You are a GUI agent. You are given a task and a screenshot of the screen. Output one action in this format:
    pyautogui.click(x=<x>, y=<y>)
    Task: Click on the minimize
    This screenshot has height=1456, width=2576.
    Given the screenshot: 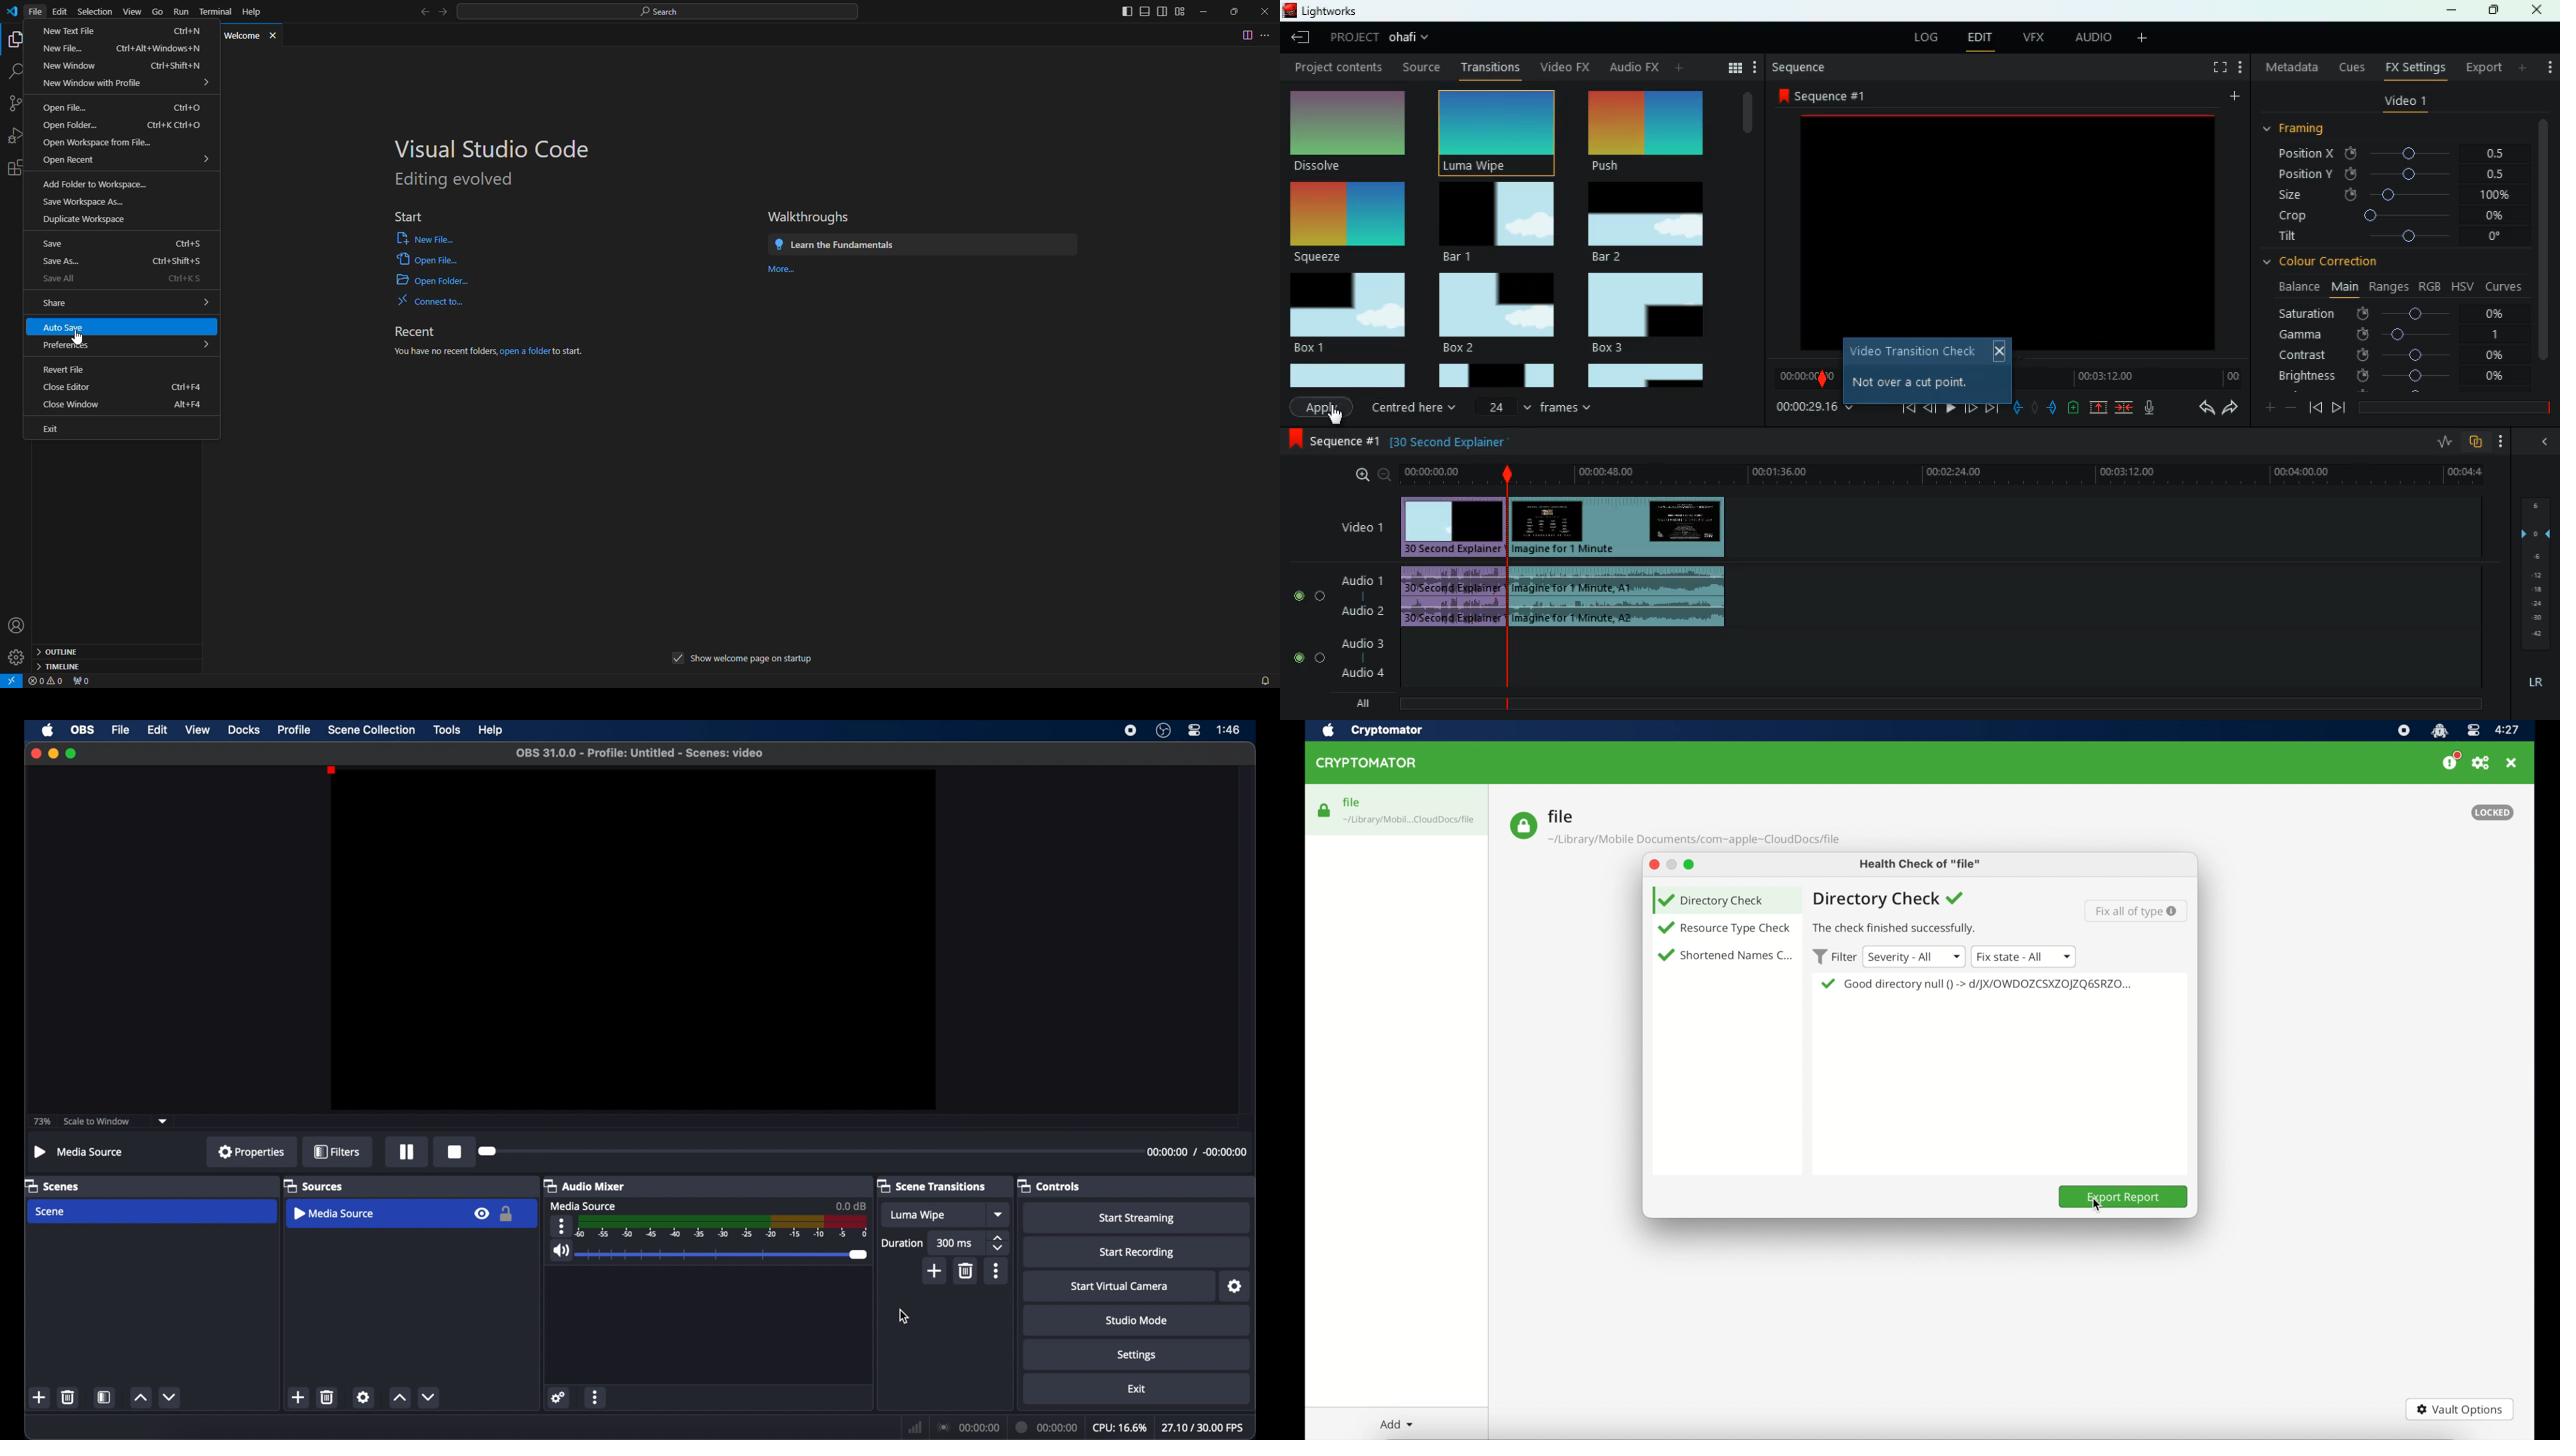 What is the action you would take?
    pyautogui.click(x=53, y=753)
    